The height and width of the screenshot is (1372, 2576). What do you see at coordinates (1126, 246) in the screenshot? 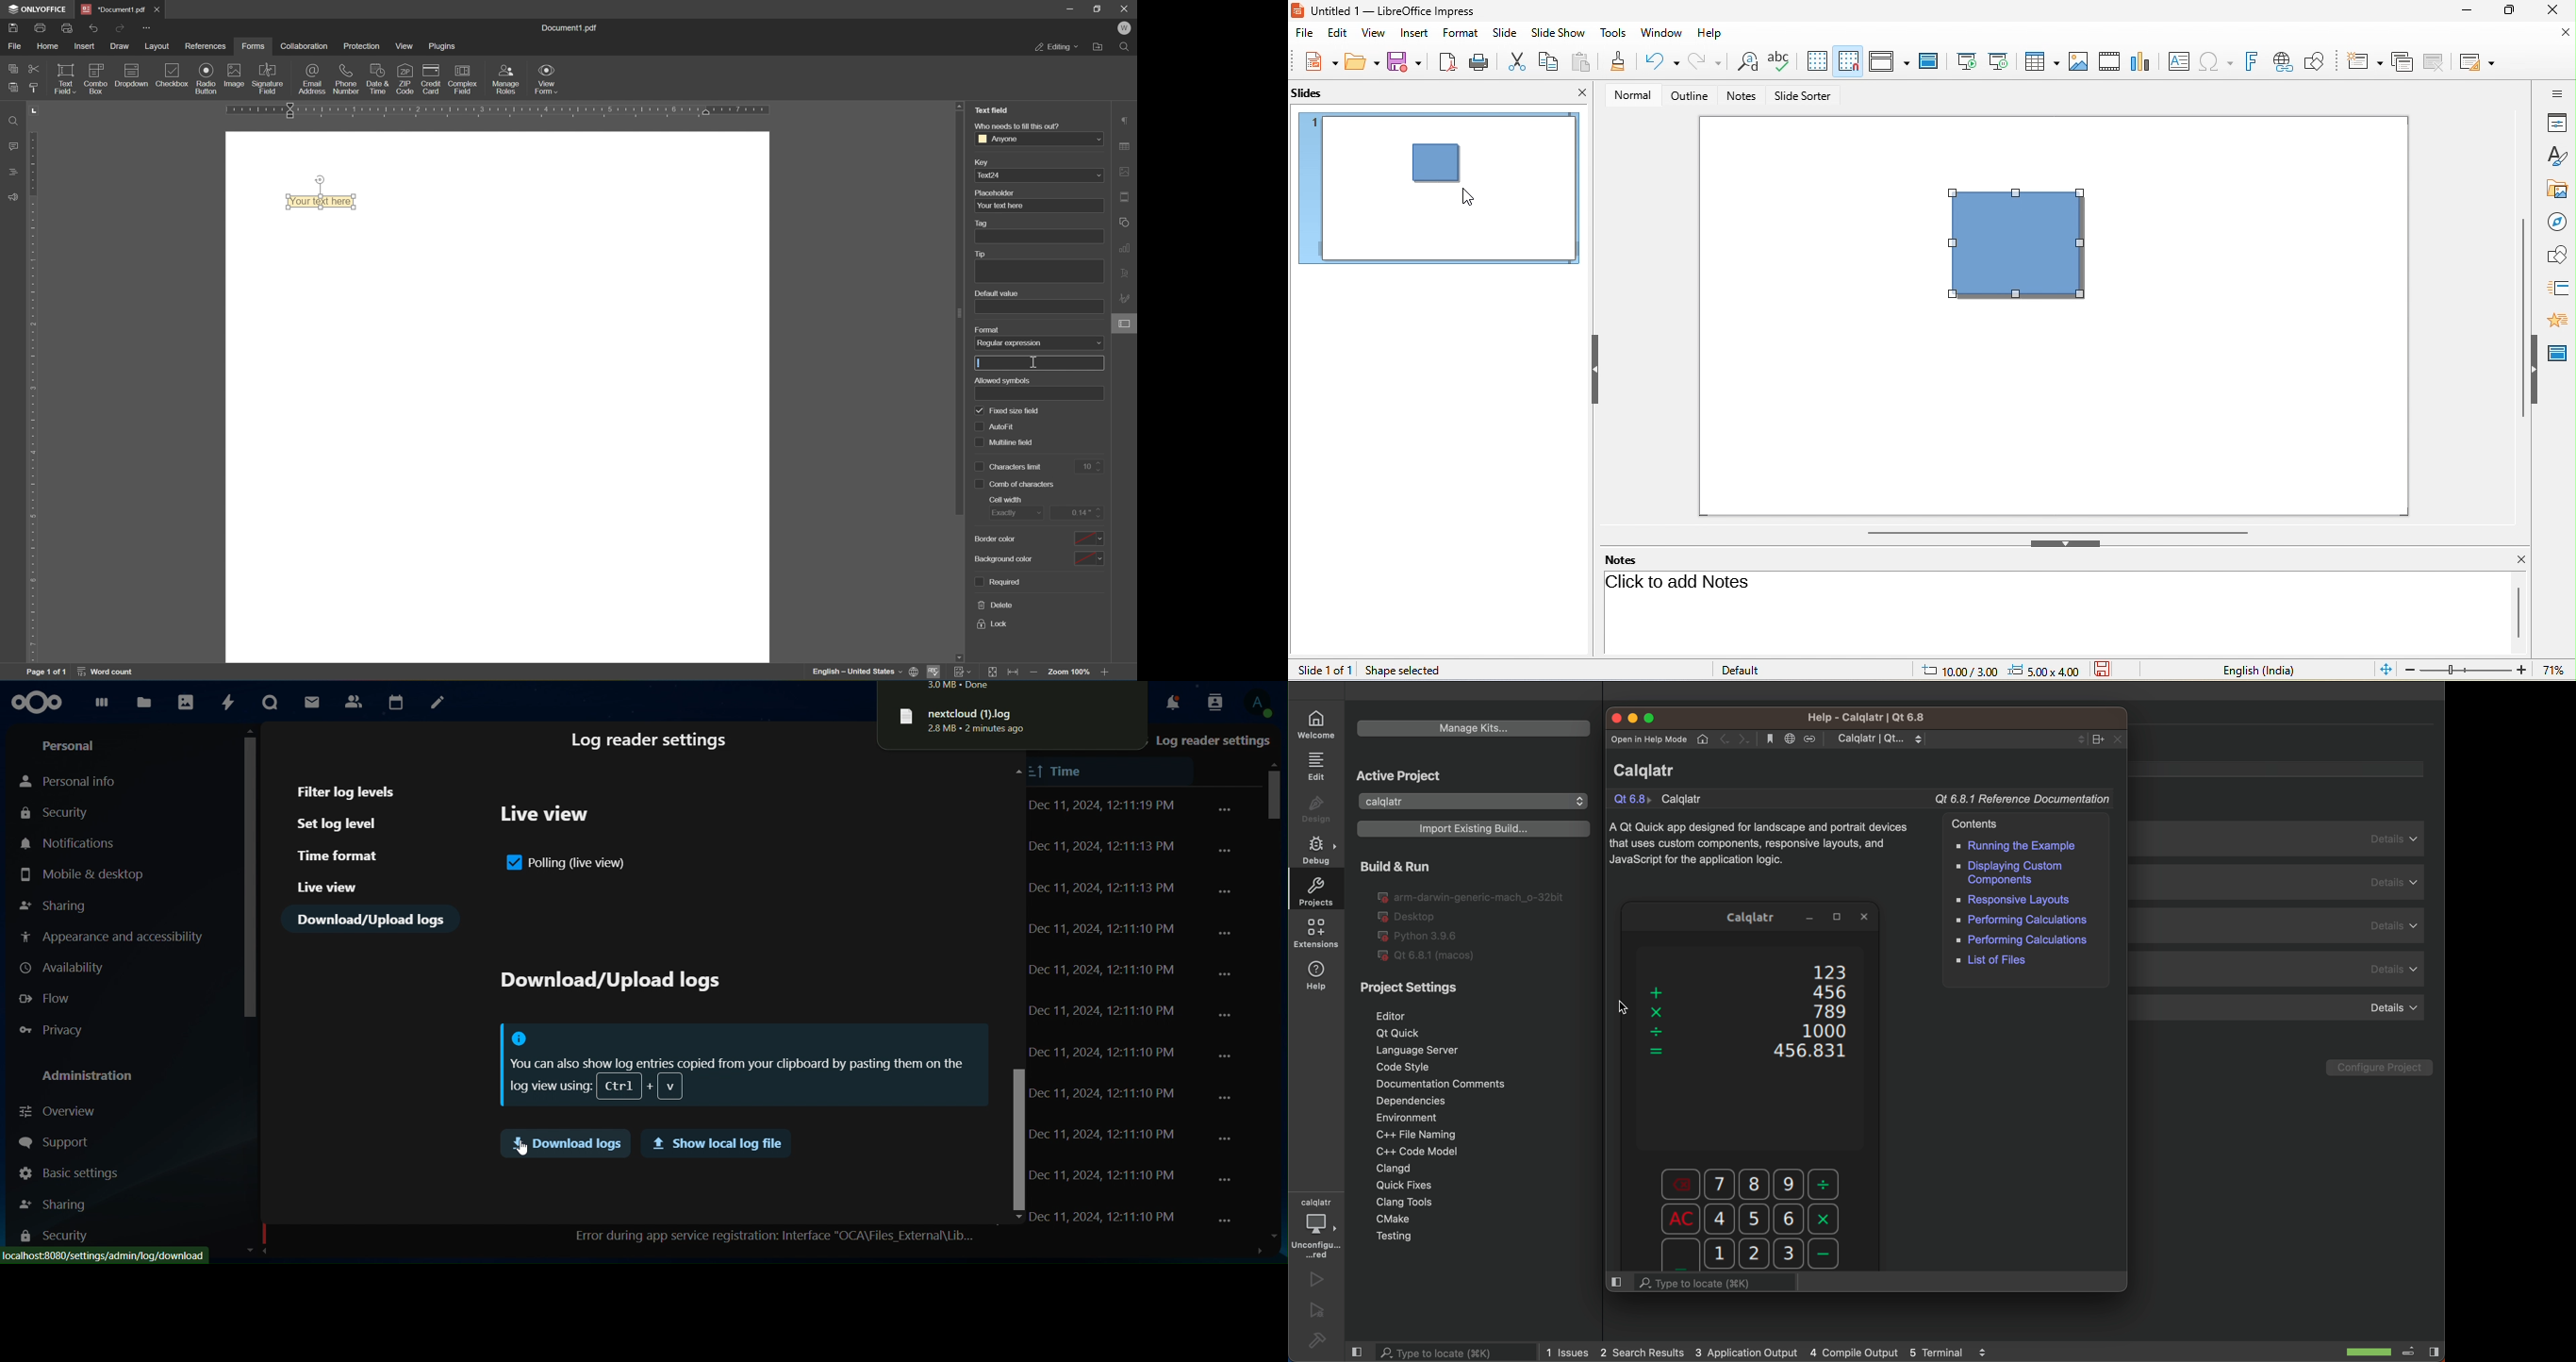
I see `chart settings` at bounding box center [1126, 246].